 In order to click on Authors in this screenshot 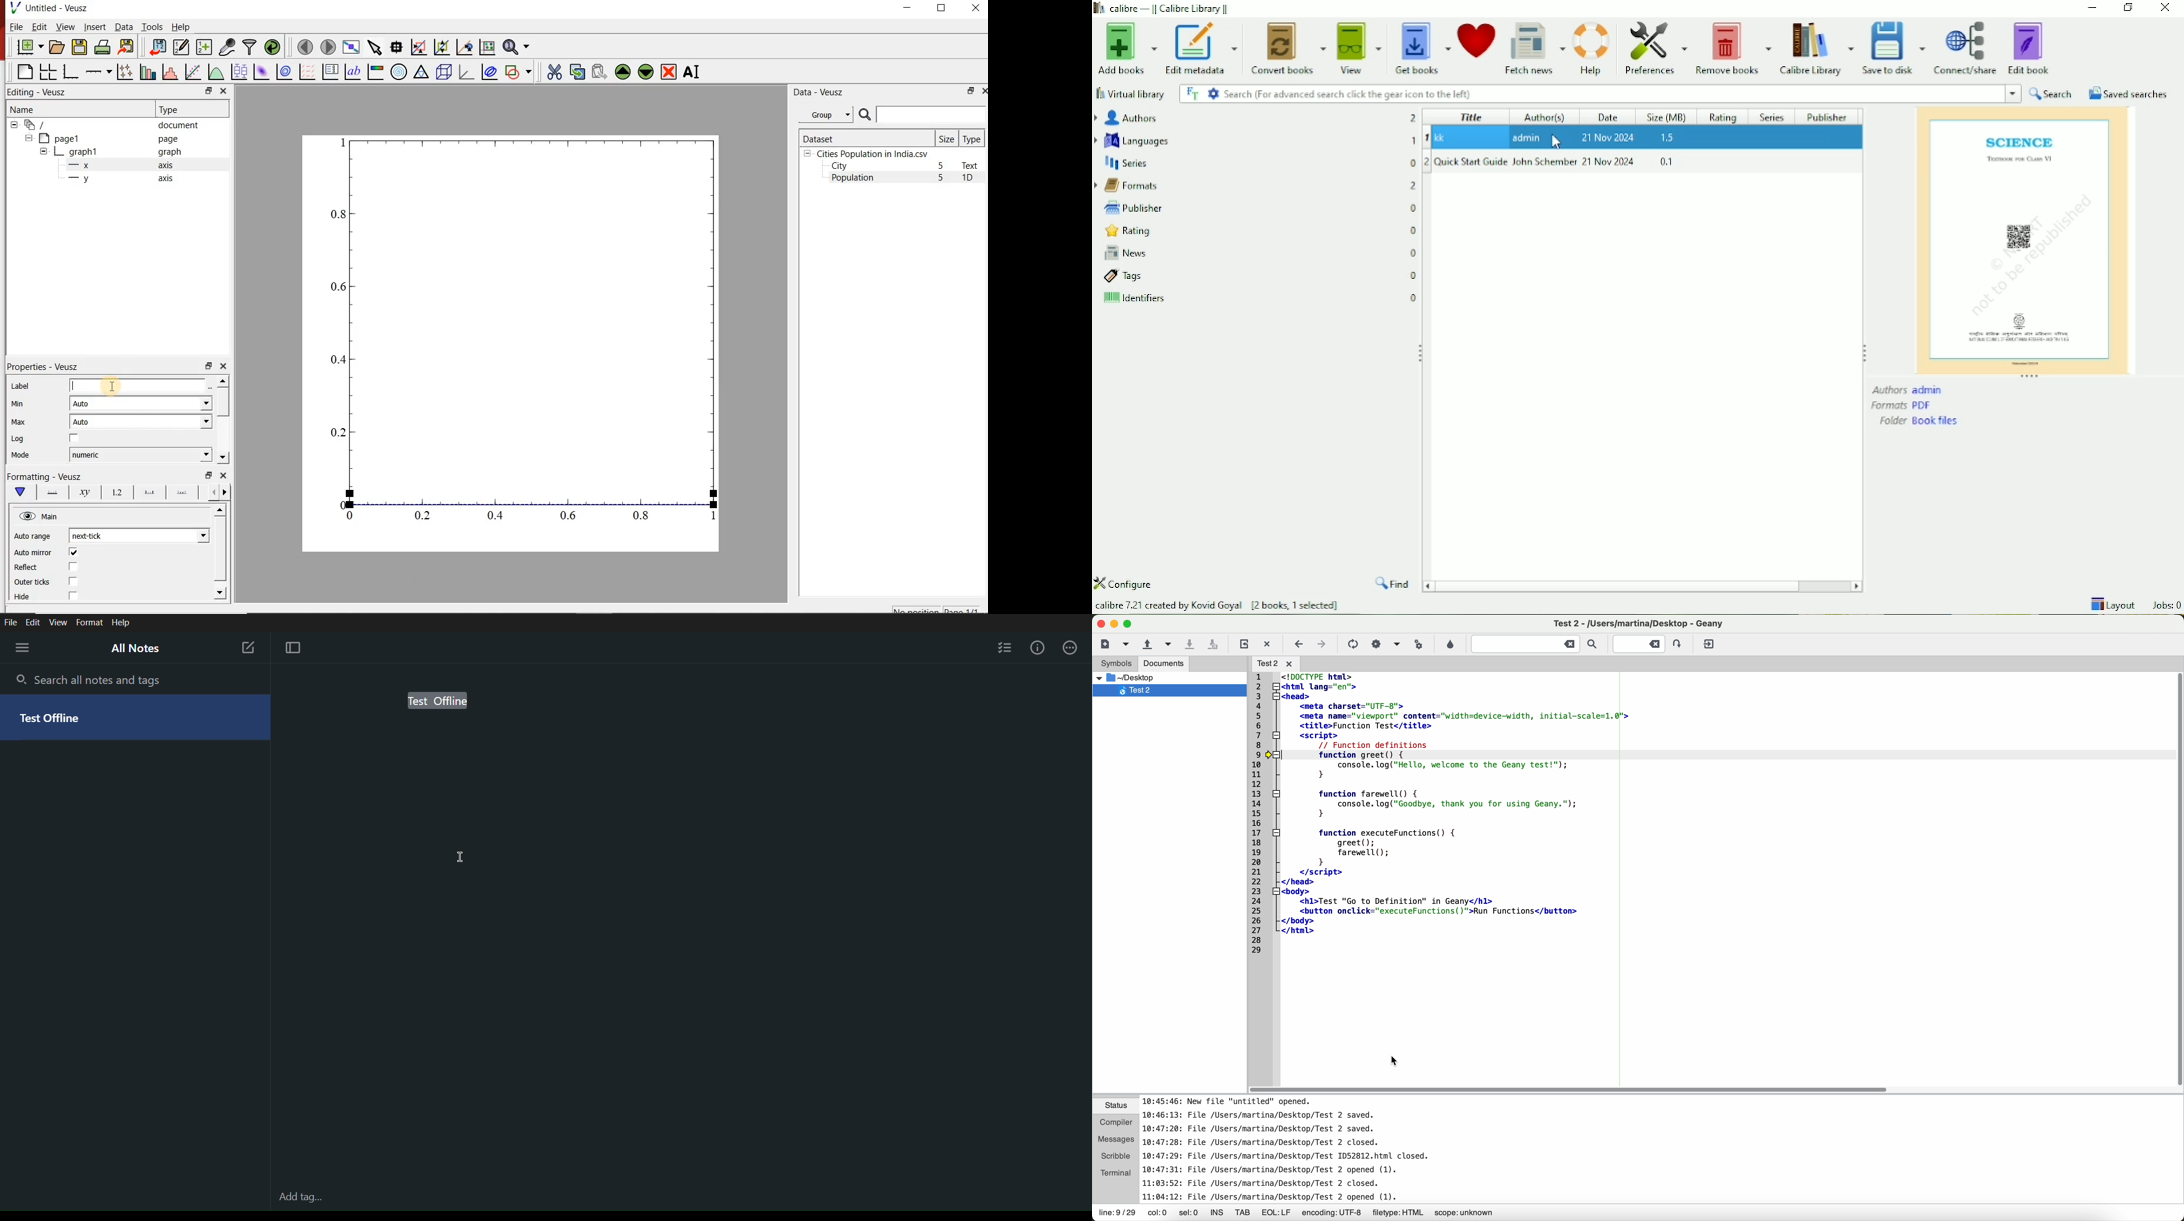, I will do `click(1257, 118)`.